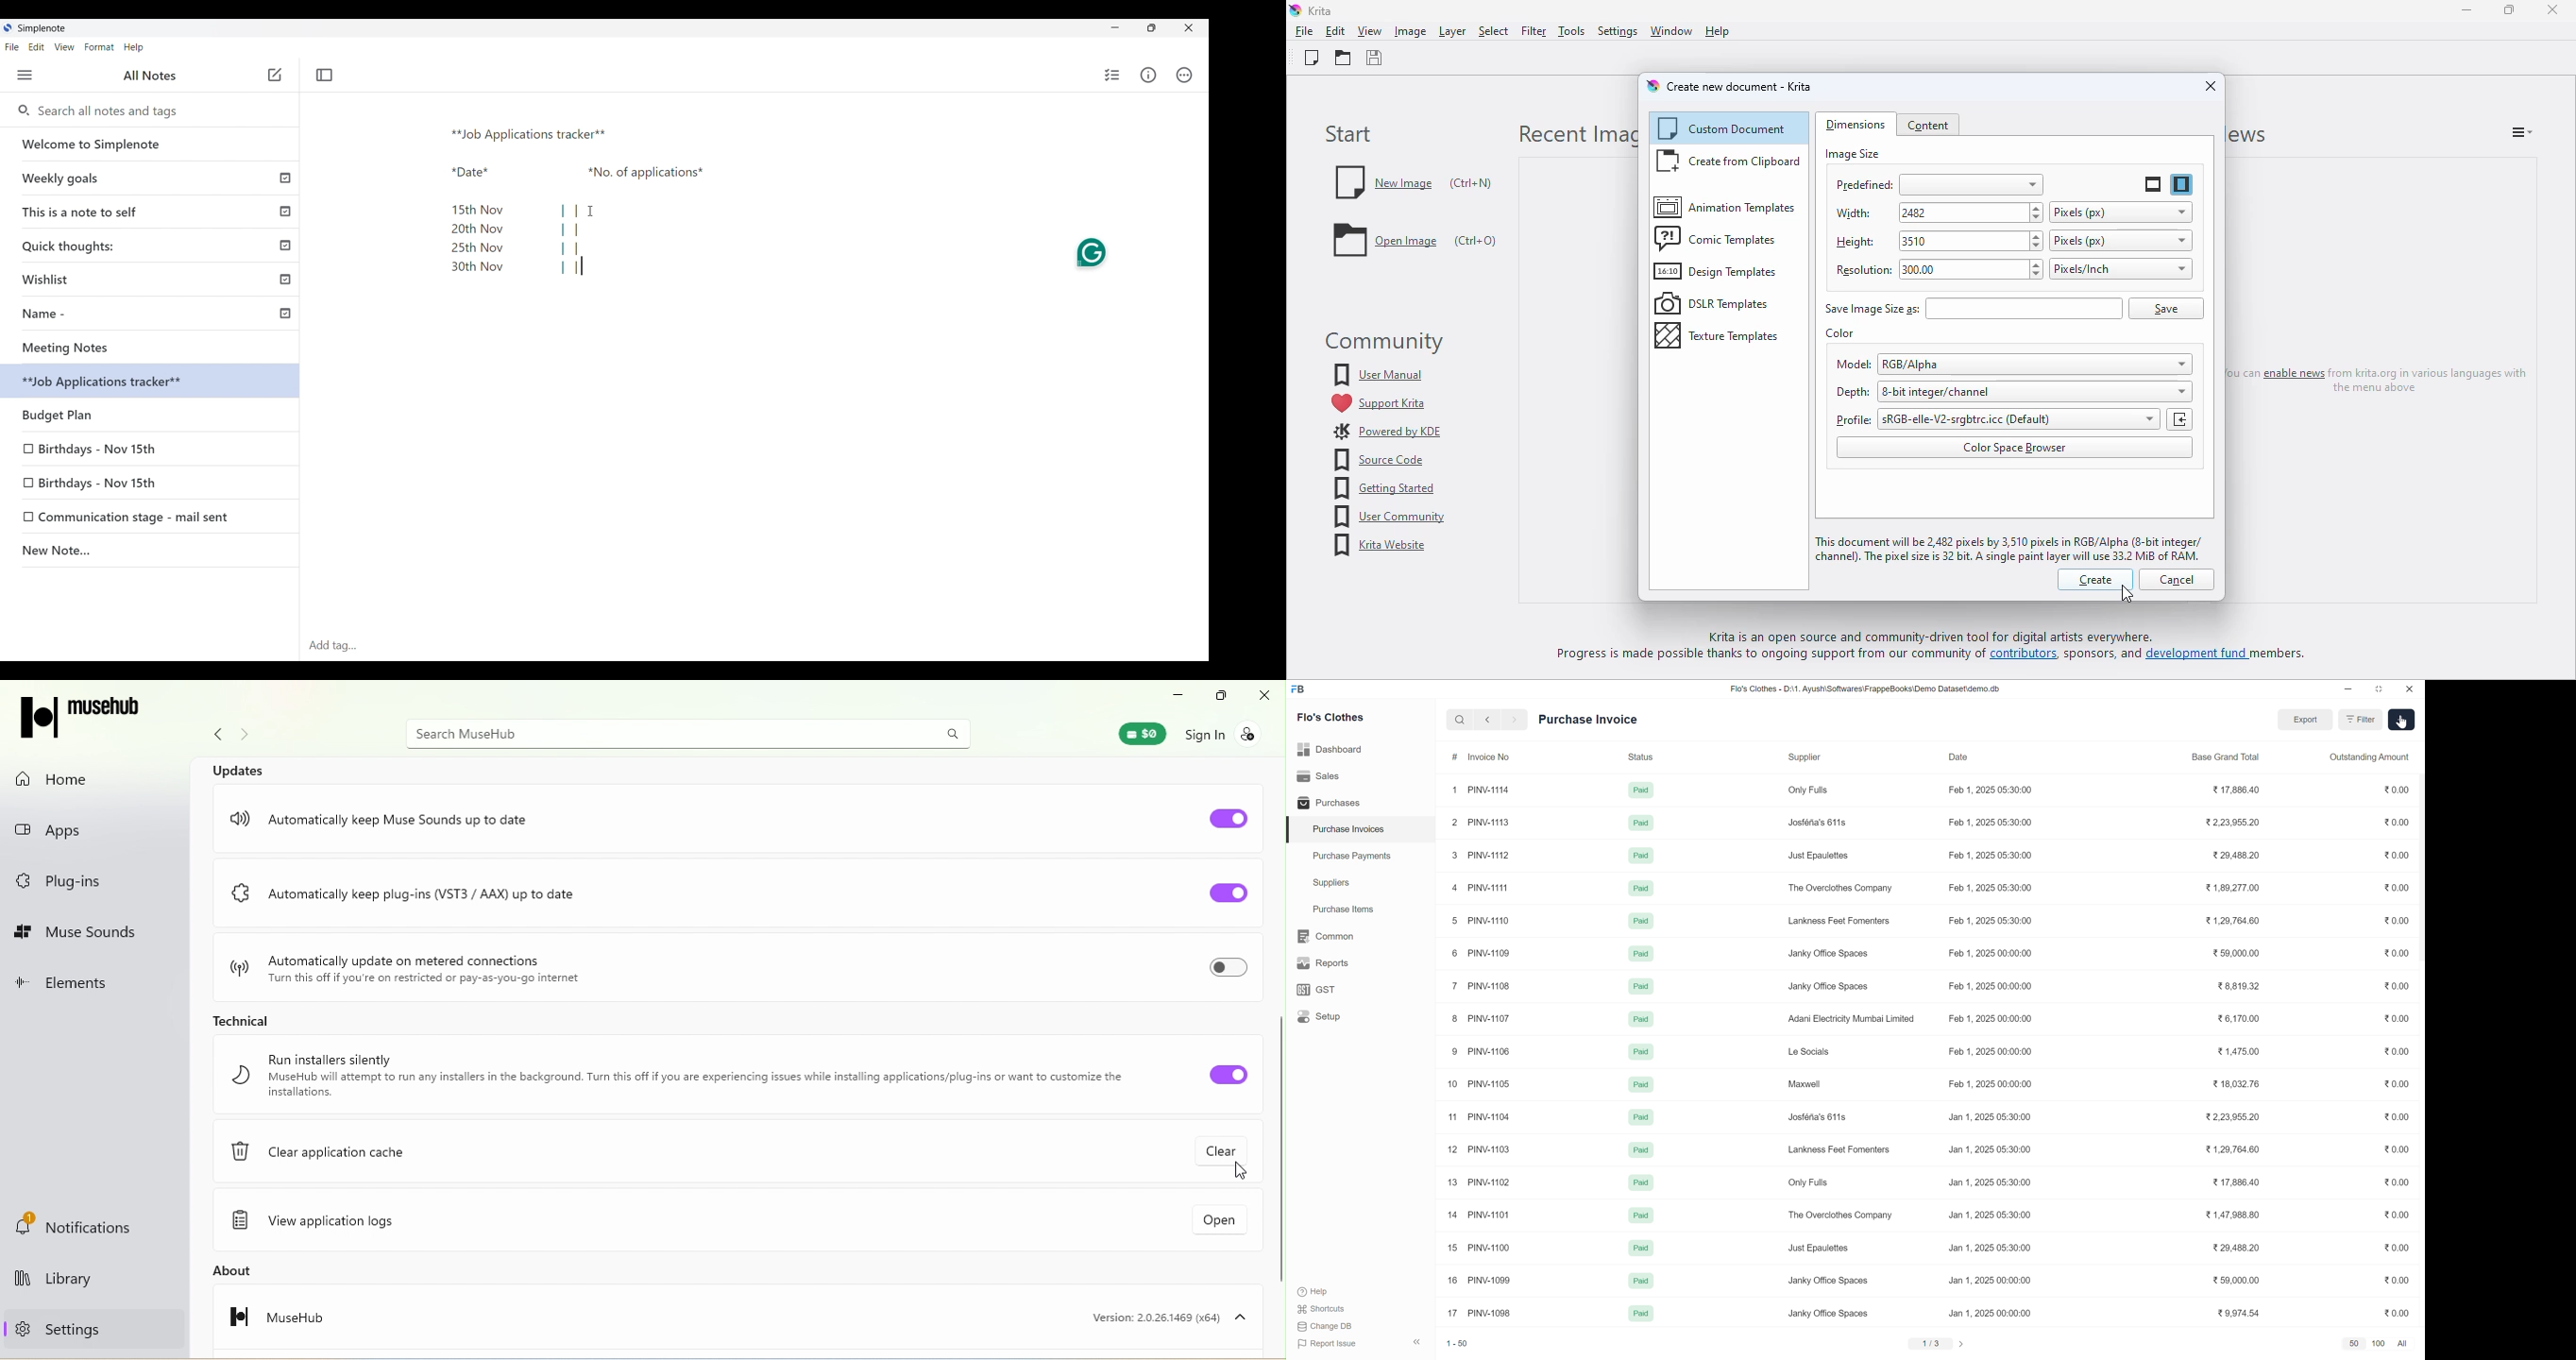  Describe the element at coordinates (2232, 1117) in the screenshot. I see `2,23,955.20` at that location.